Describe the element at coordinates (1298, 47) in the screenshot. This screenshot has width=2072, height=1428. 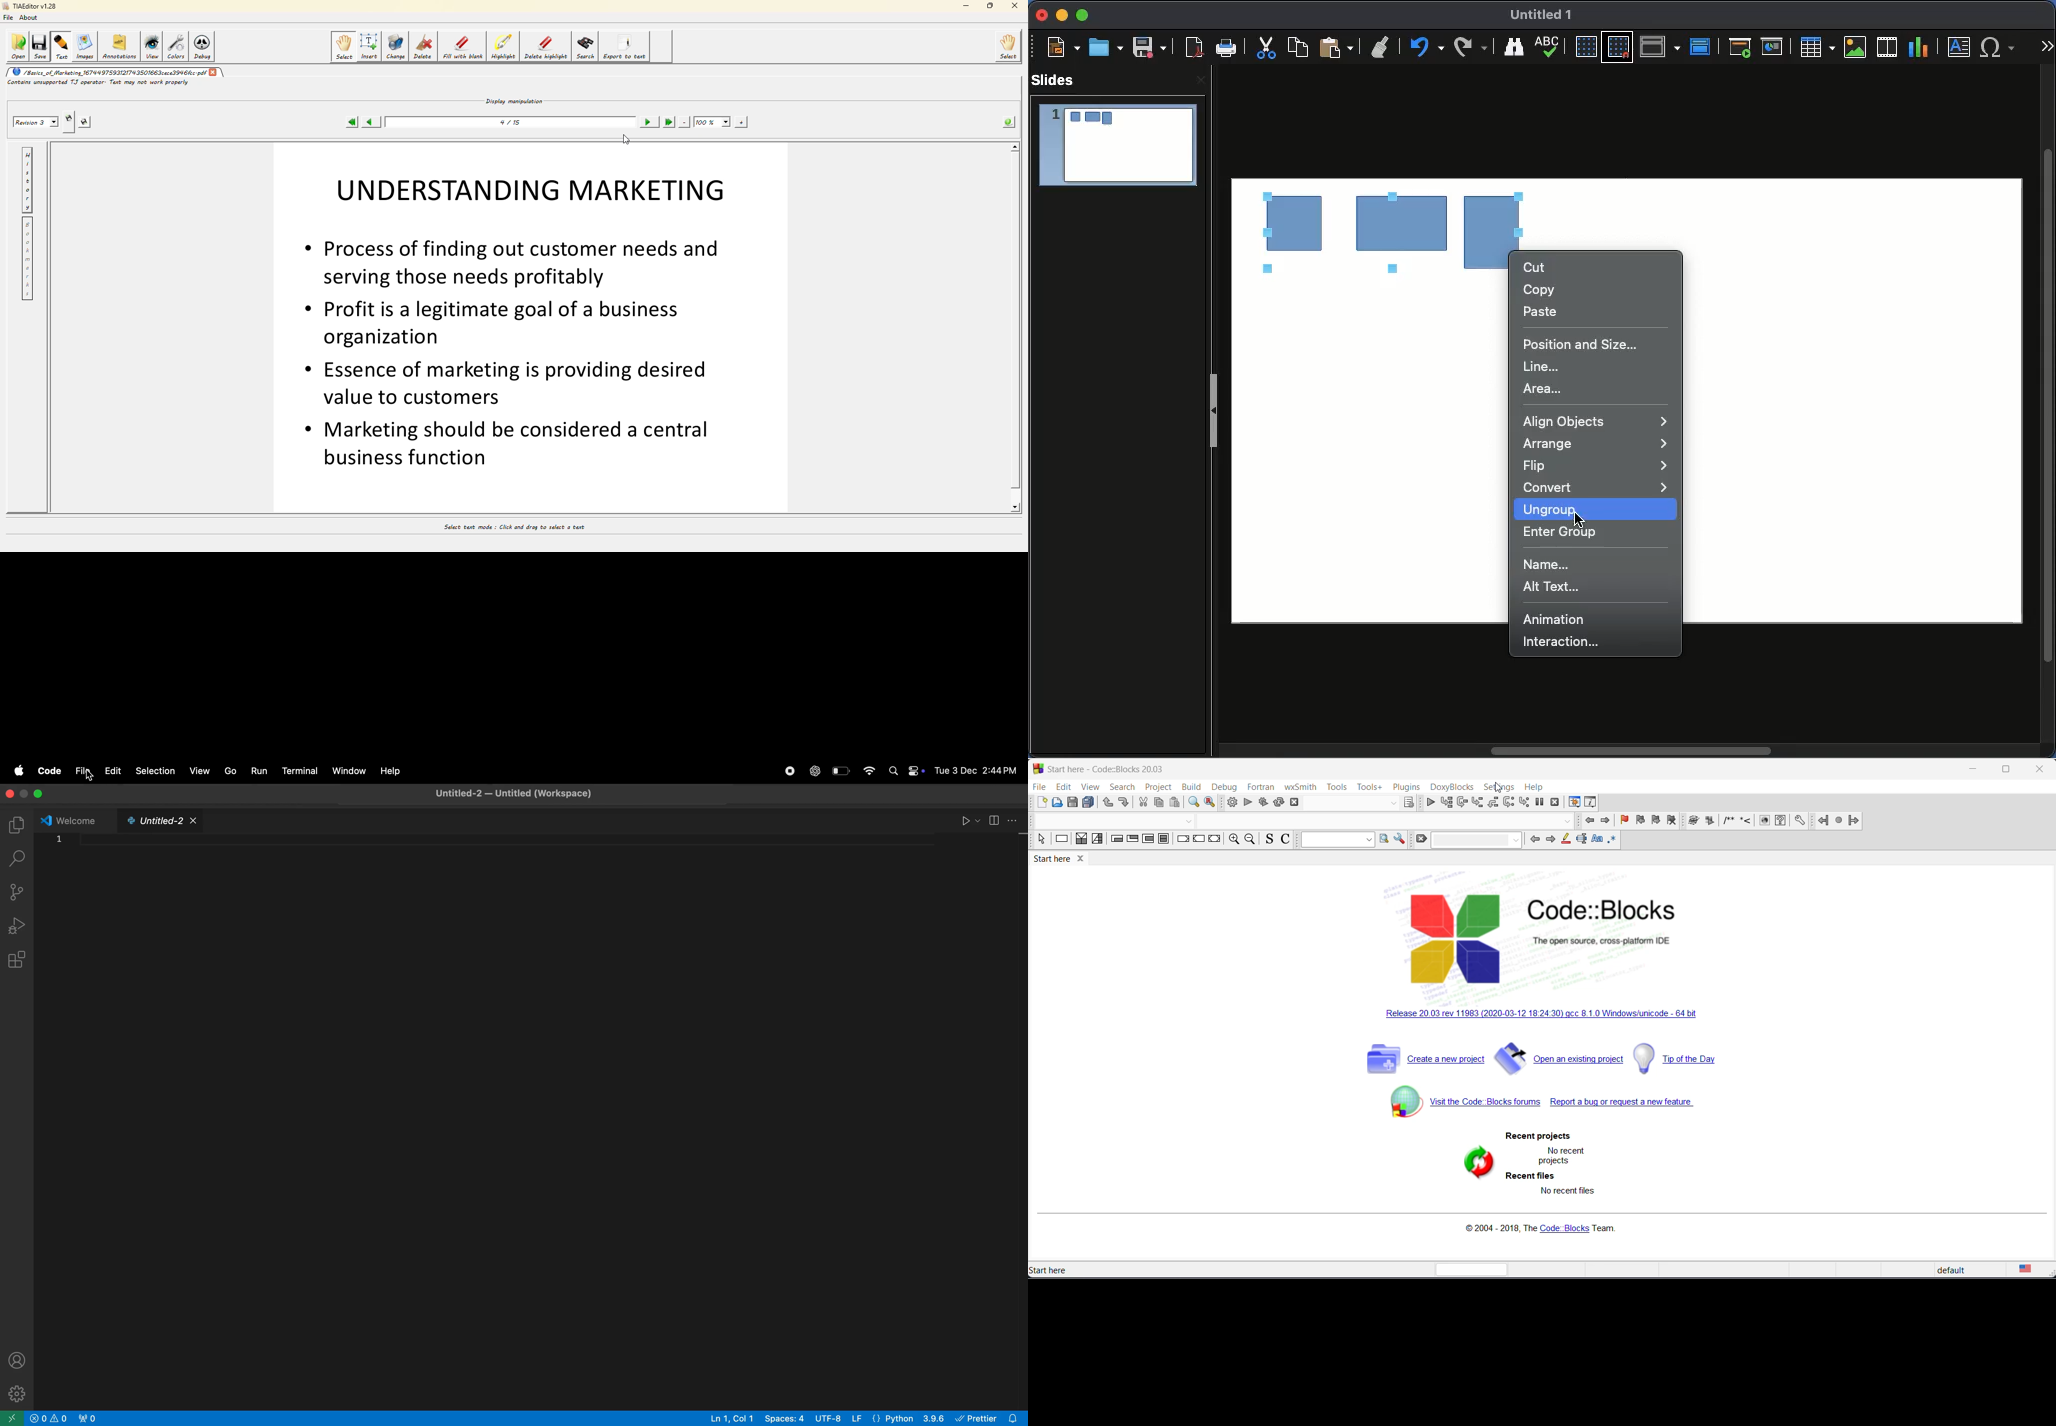
I see `Copy` at that location.